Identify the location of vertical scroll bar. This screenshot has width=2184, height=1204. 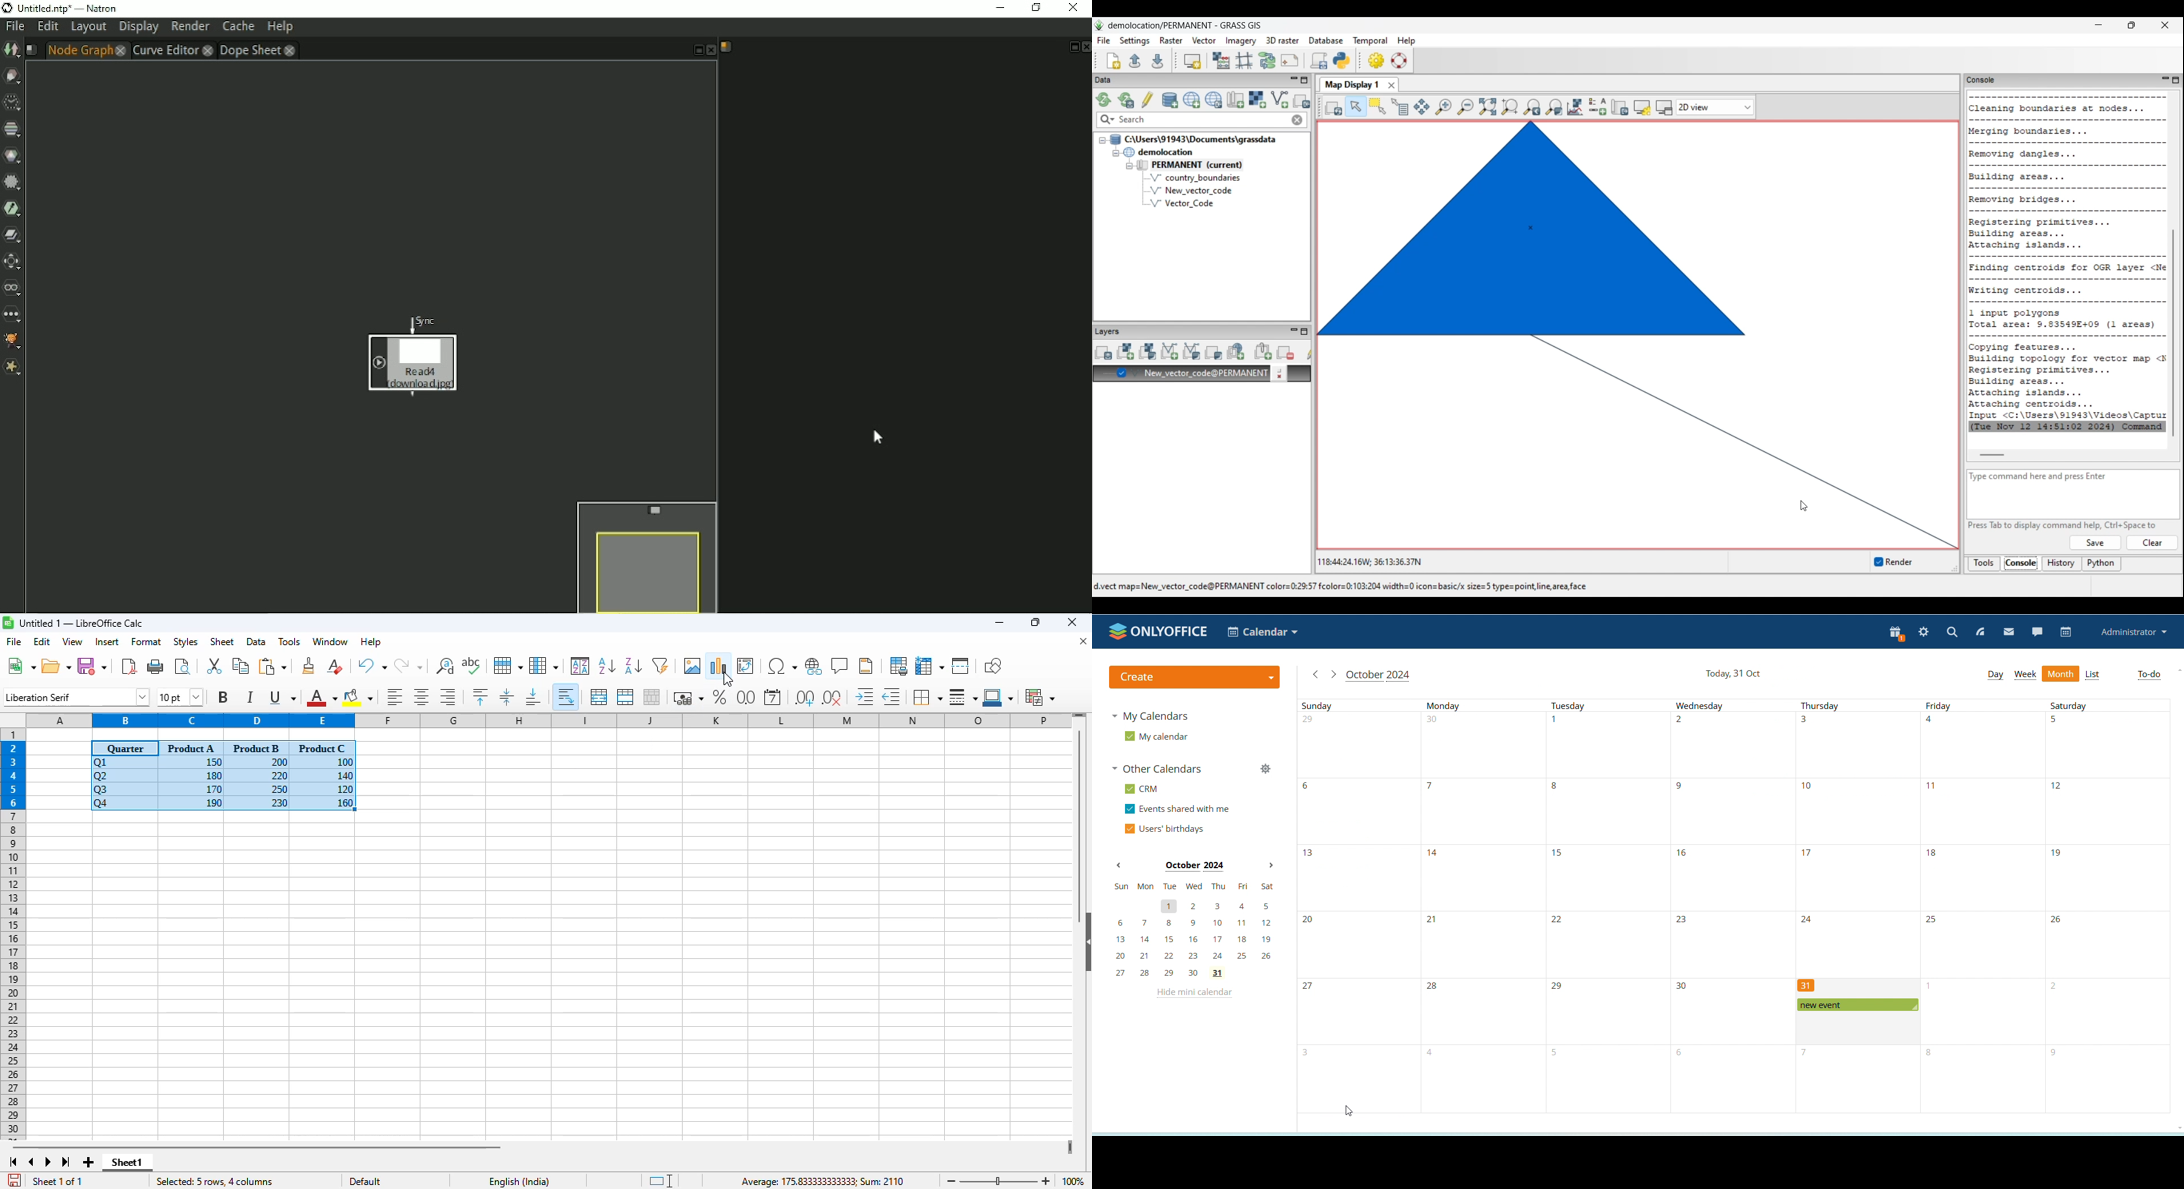
(1080, 826).